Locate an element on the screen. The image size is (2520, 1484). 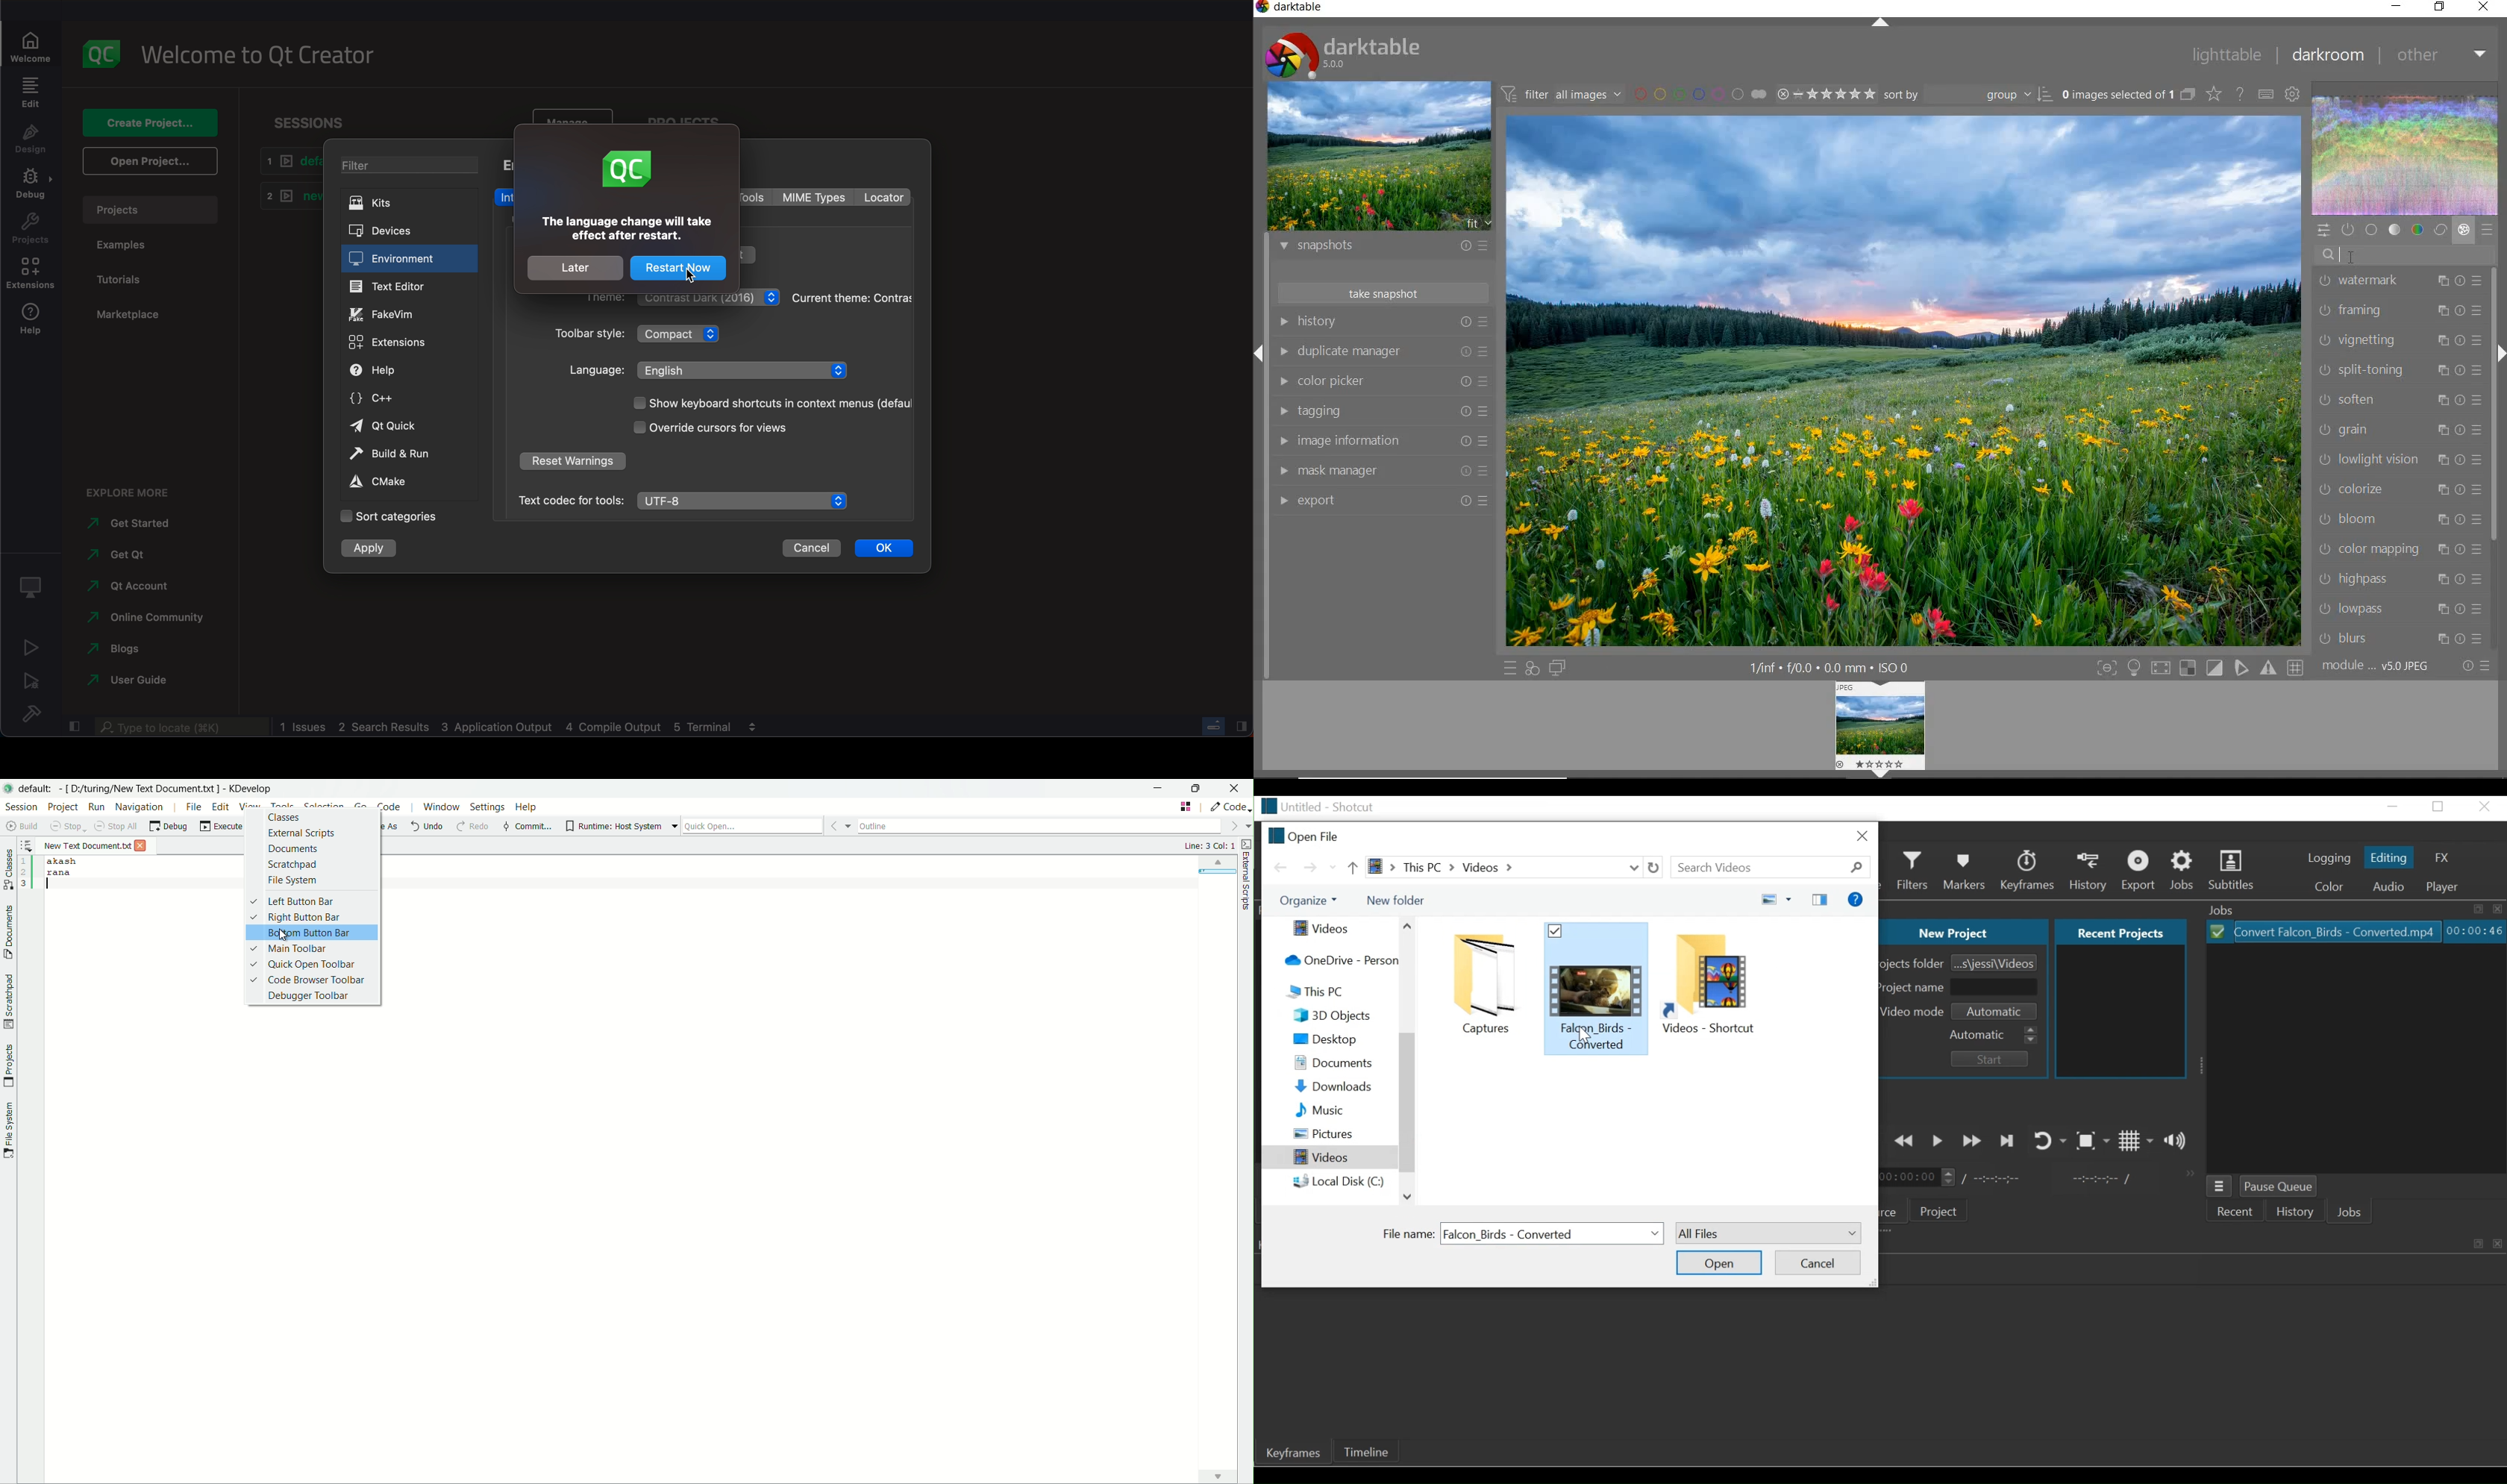
tutorials is located at coordinates (127, 276).